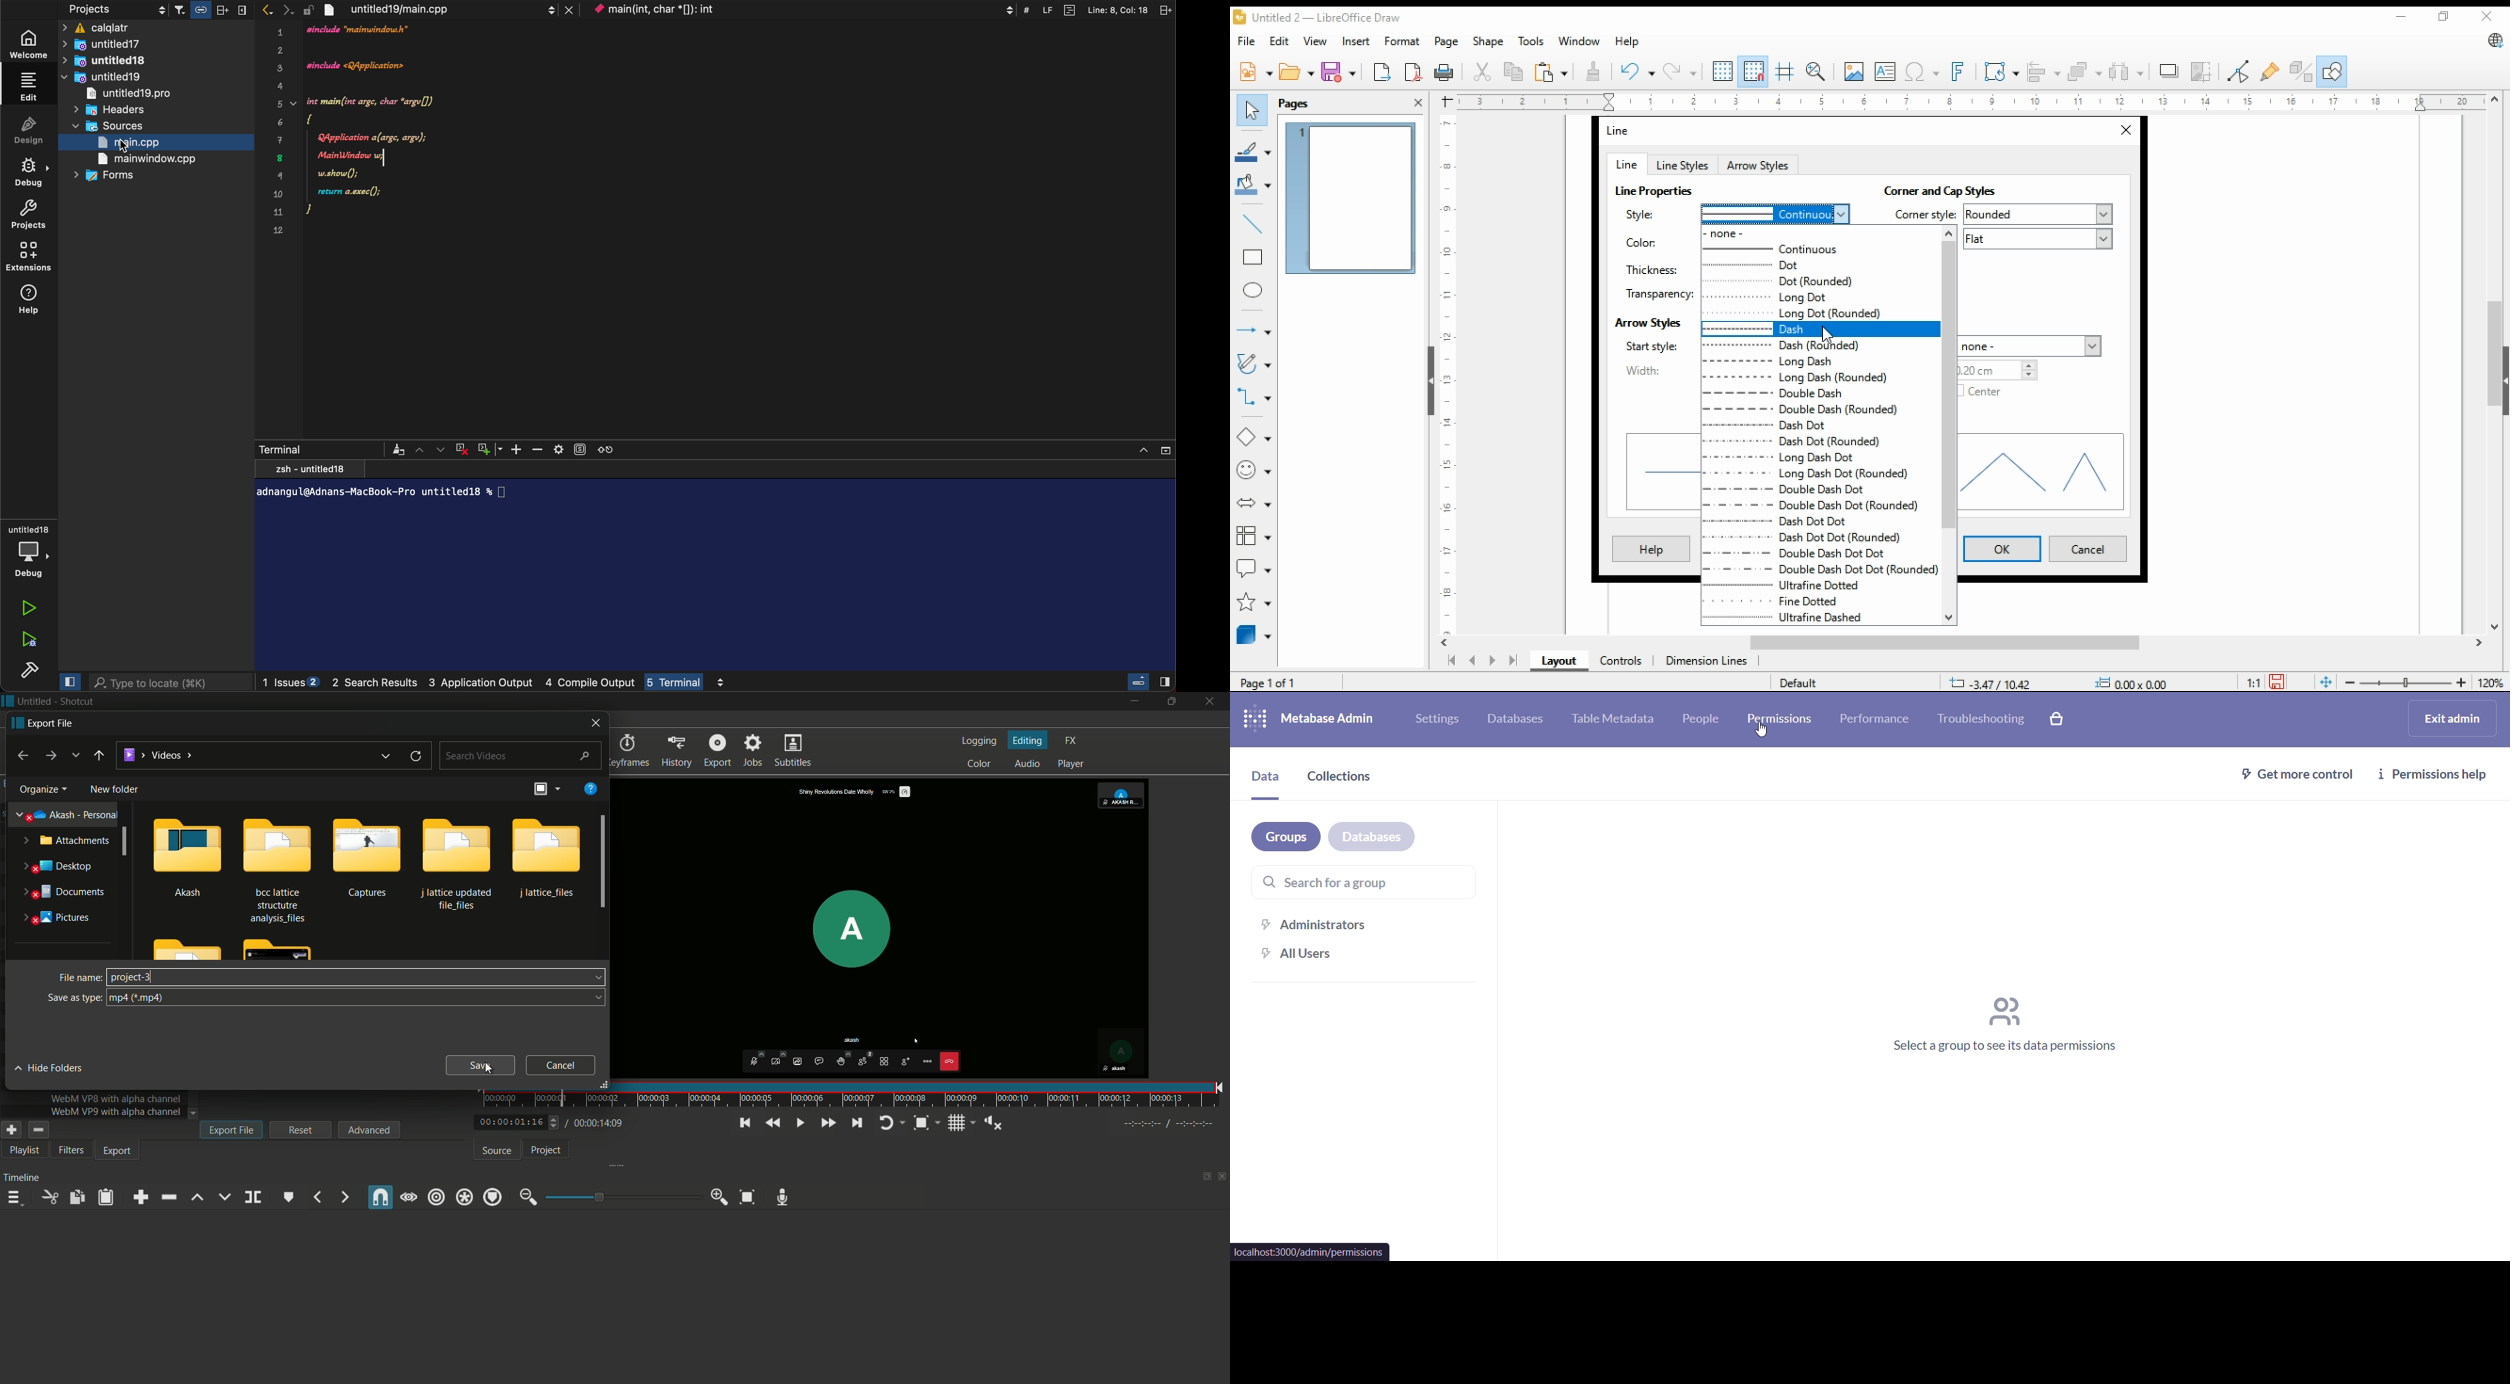 This screenshot has height=1400, width=2520. Describe the element at coordinates (115, 789) in the screenshot. I see `new folder` at that location.